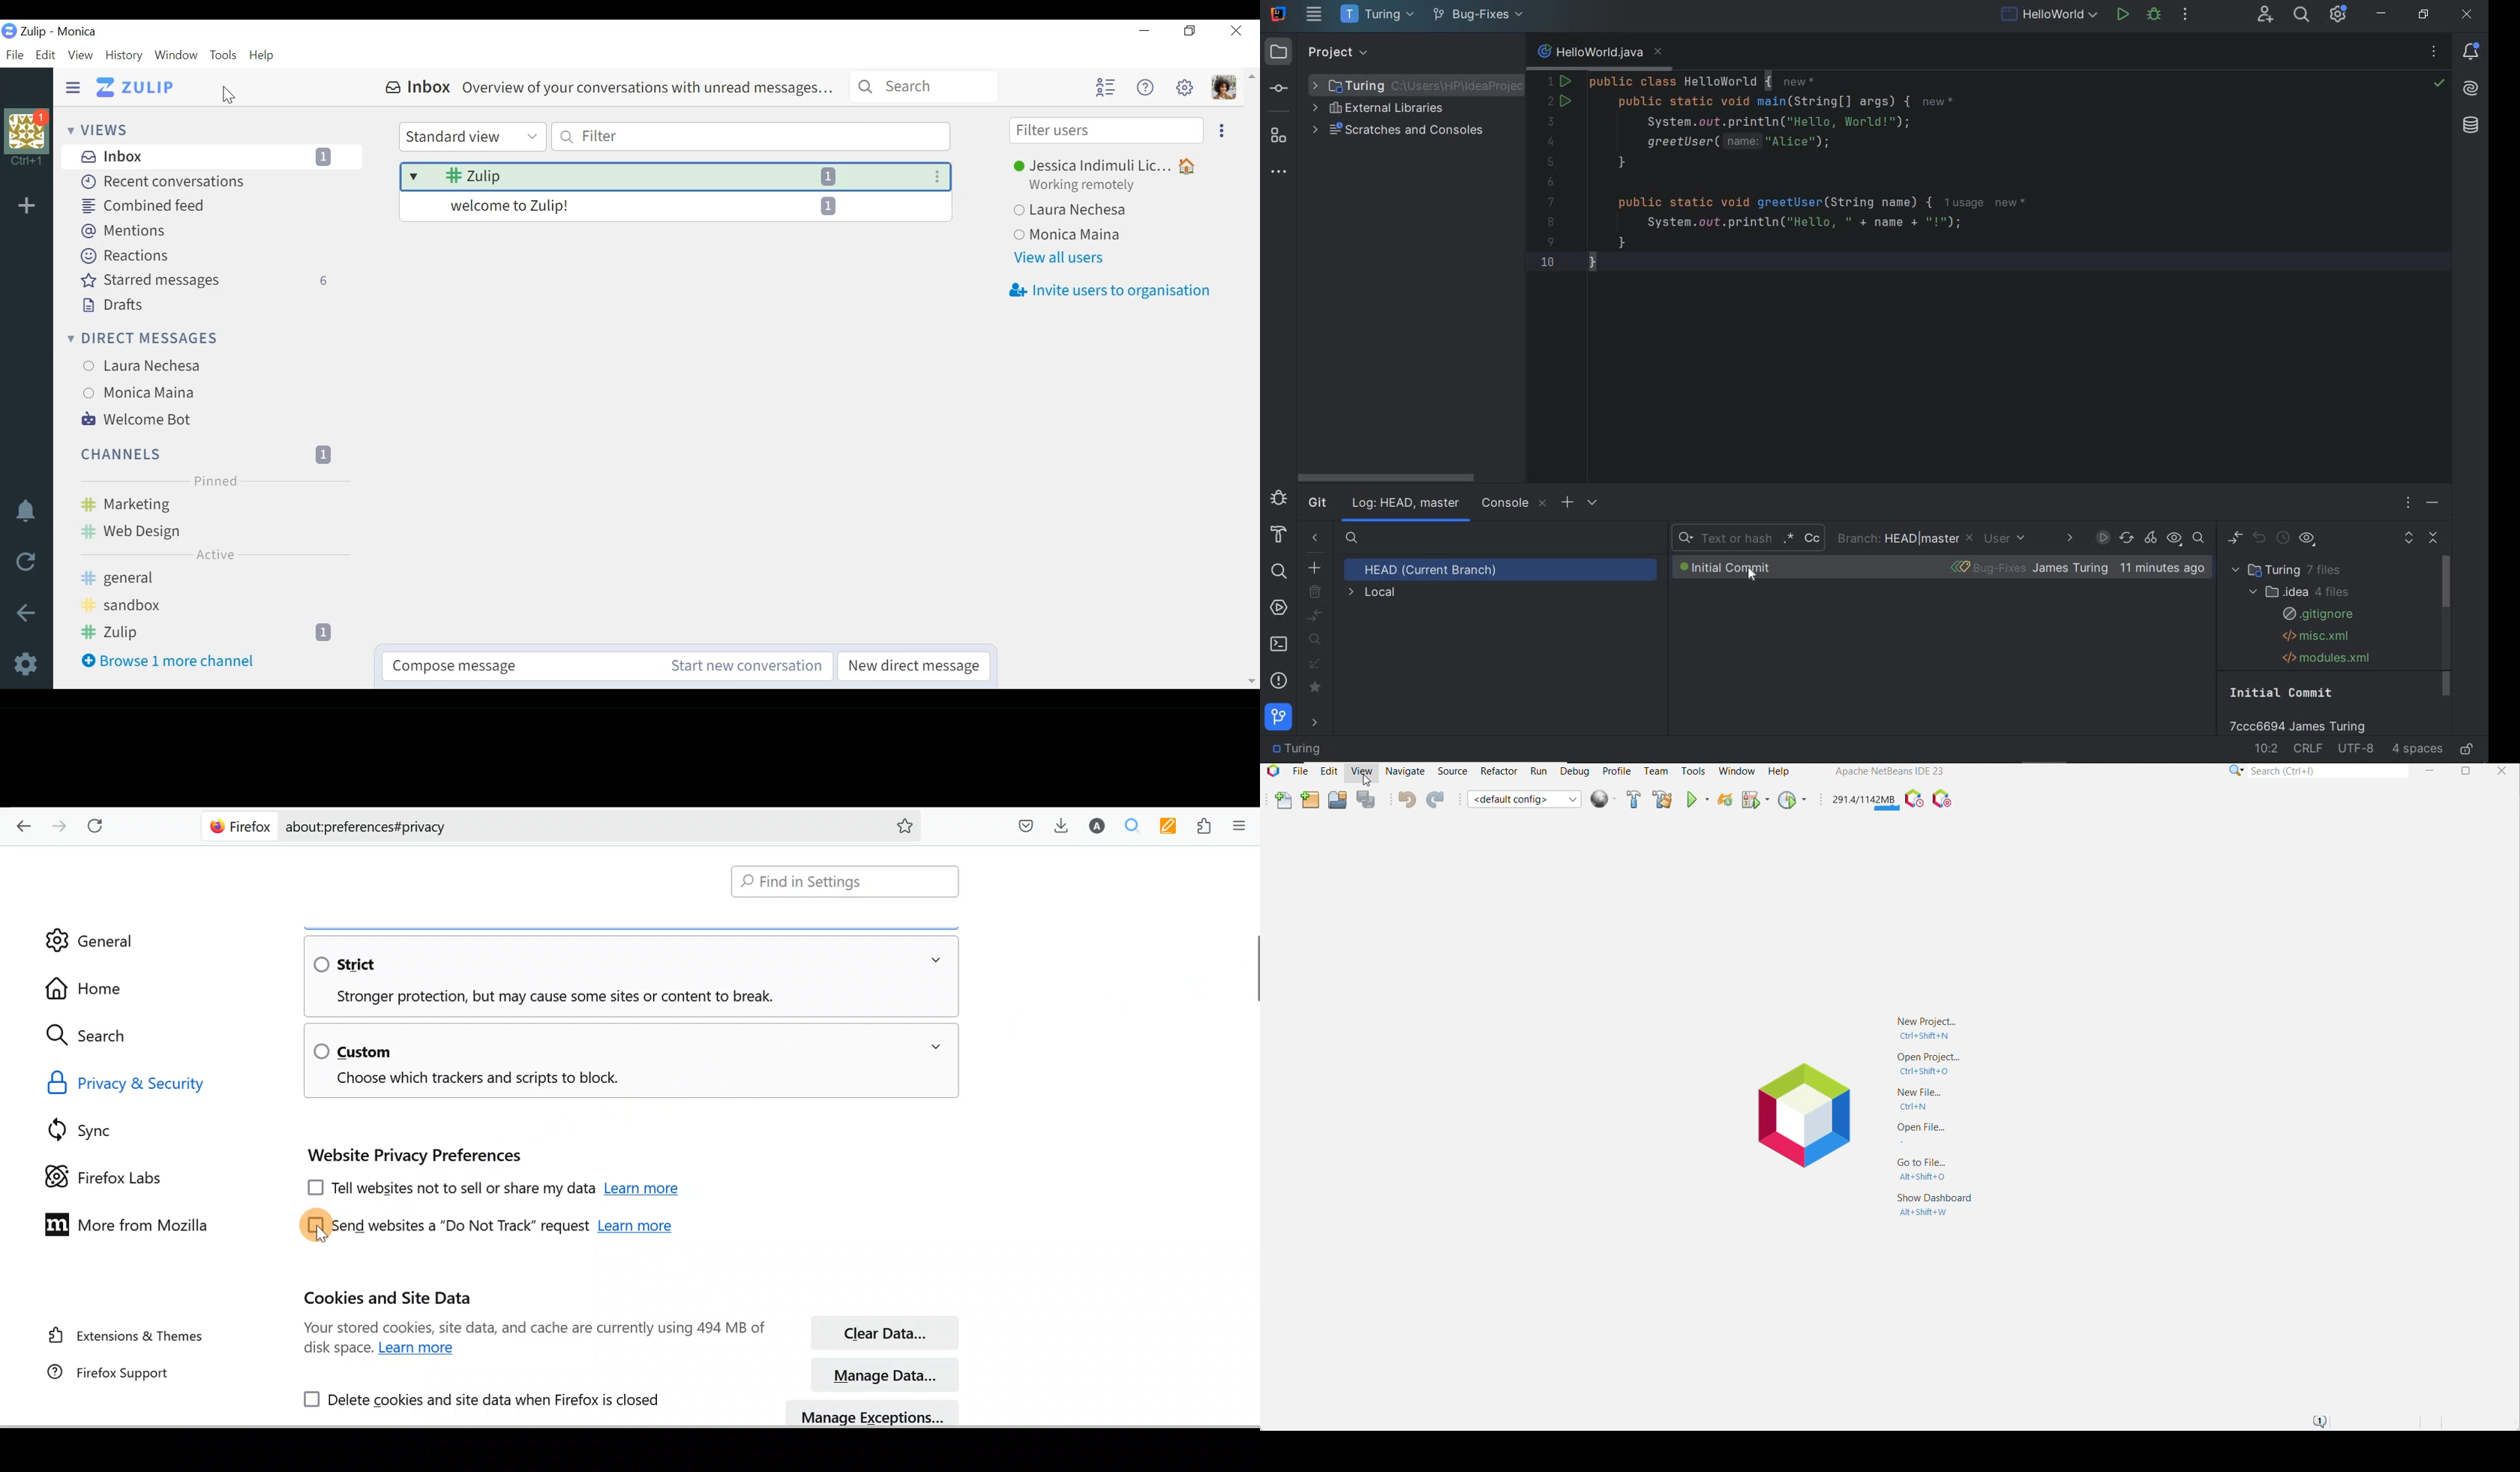 This screenshot has width=2520, height=1484. I want to click on minimize, so click(1143, 30).